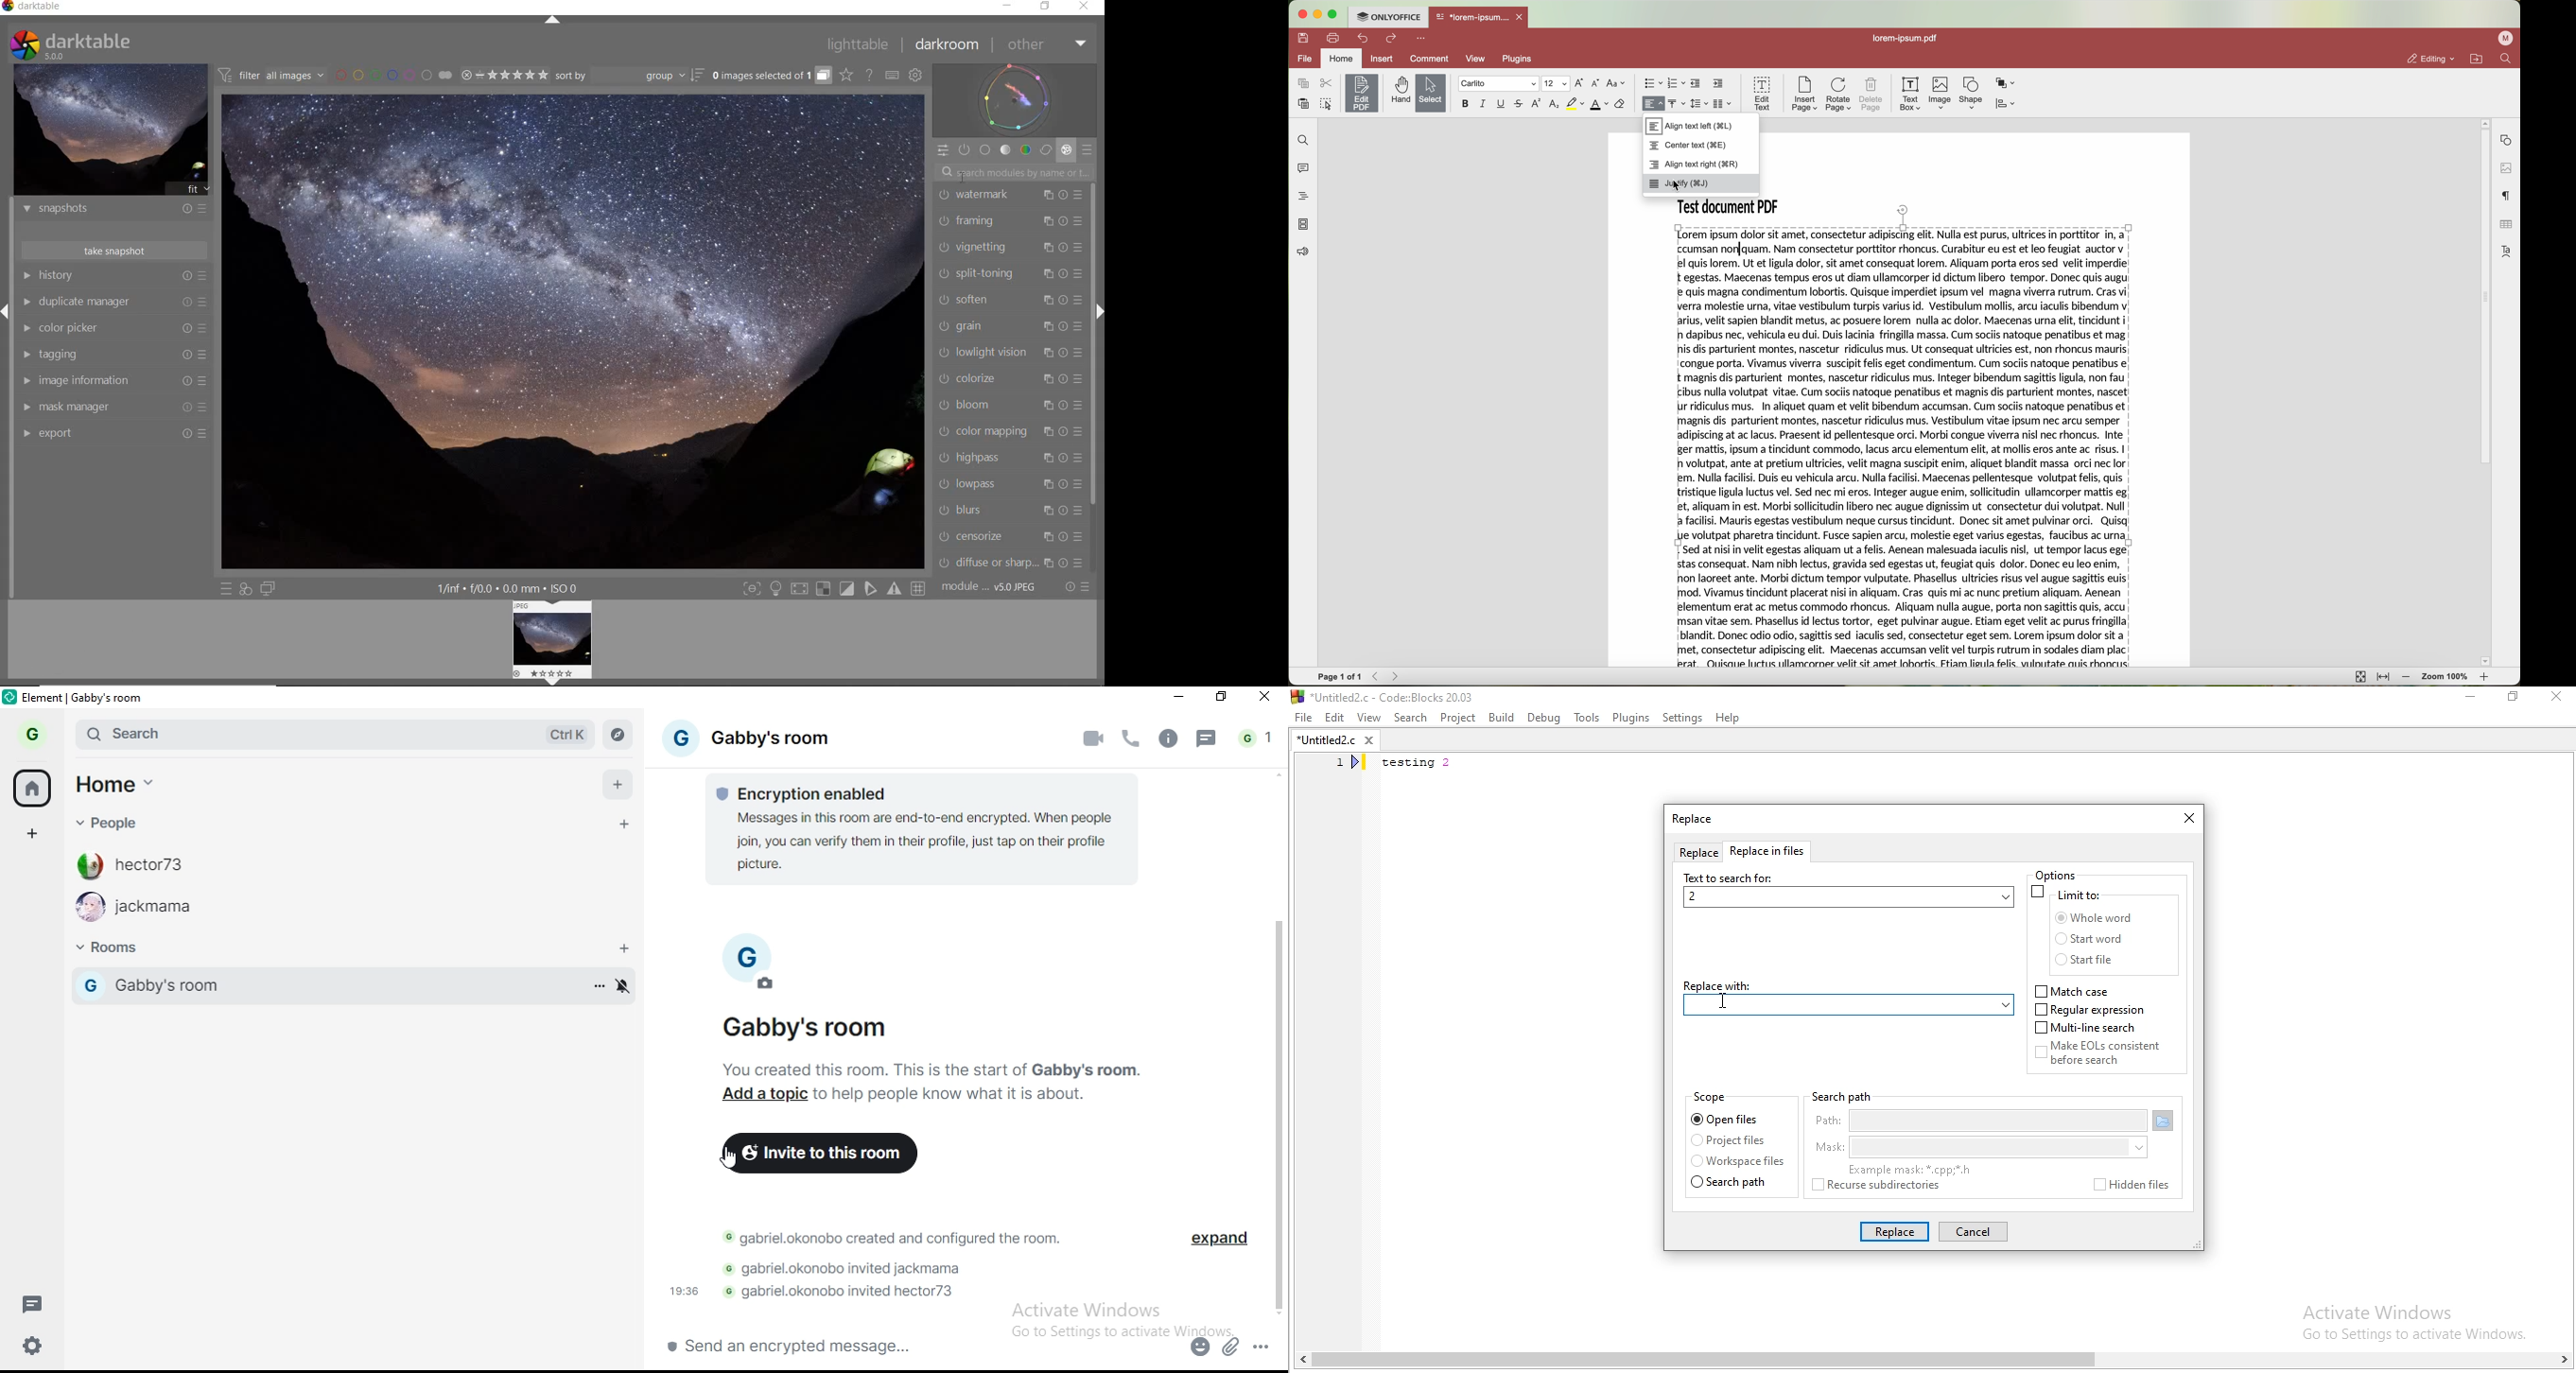  What do you see at coordinates (1972, 1232) in the screenshot?
I see `cancel` at bounding box center [1972, 1232].